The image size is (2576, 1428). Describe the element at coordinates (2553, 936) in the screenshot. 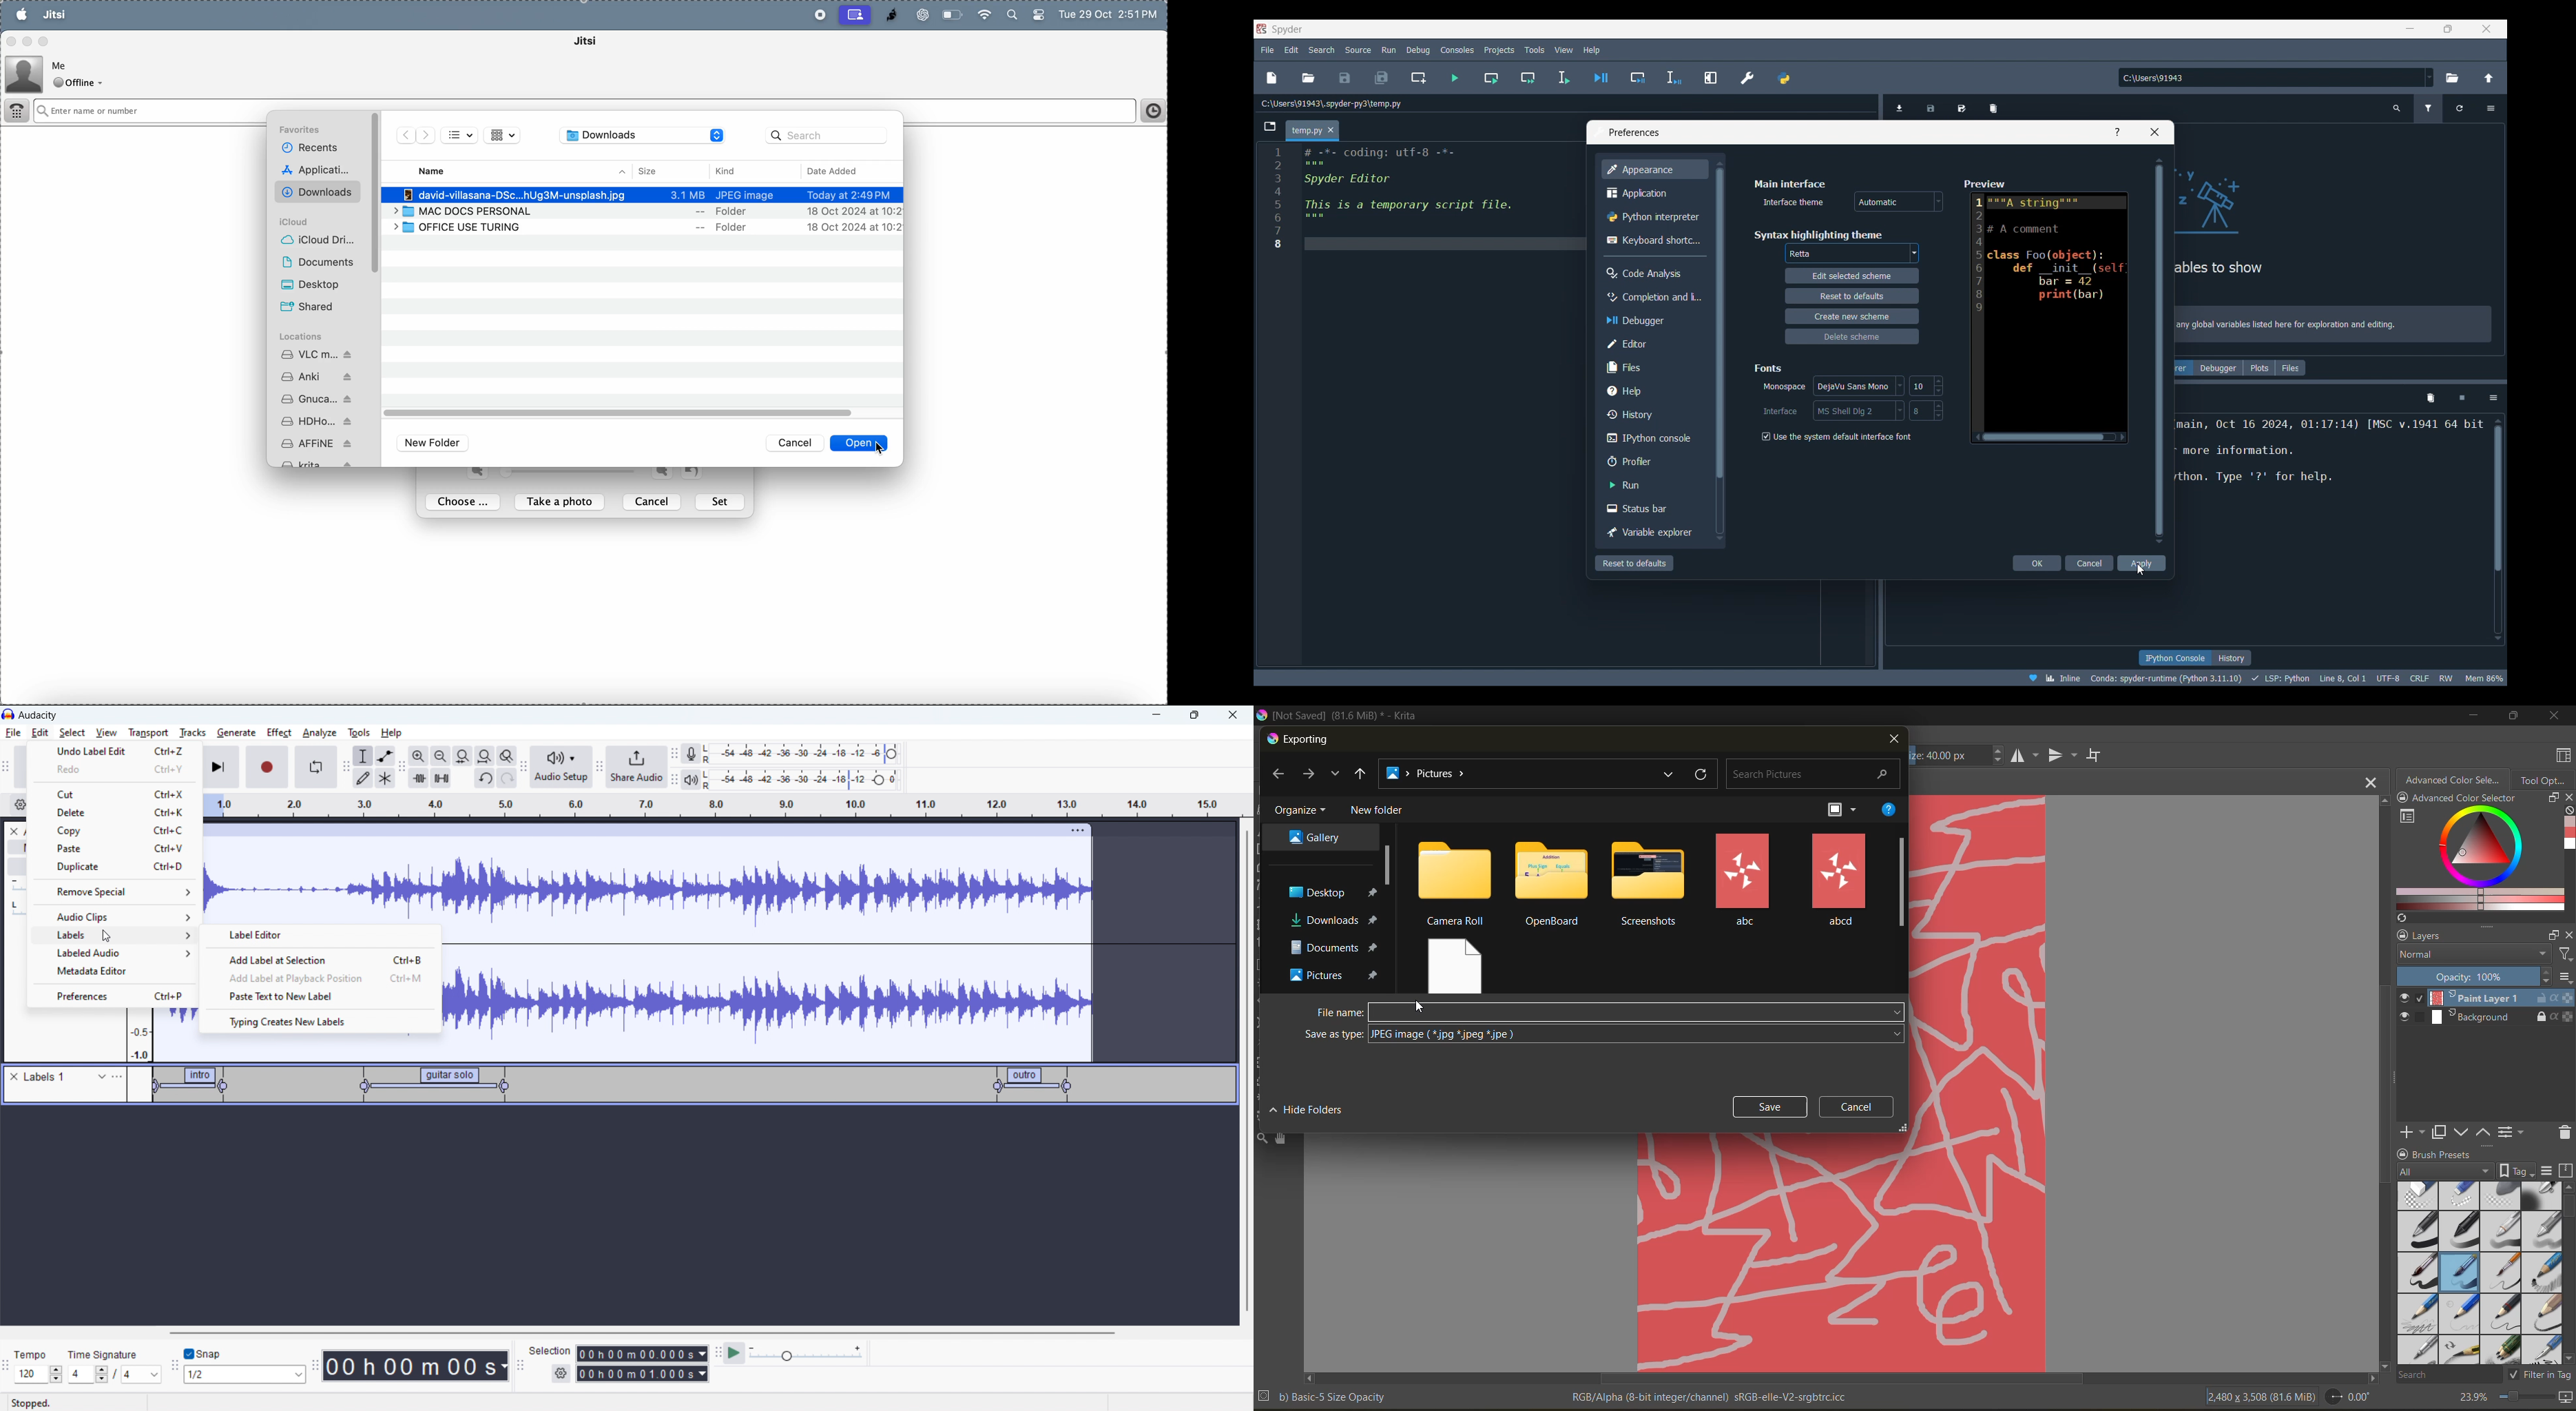

I see `float docker` at that location.